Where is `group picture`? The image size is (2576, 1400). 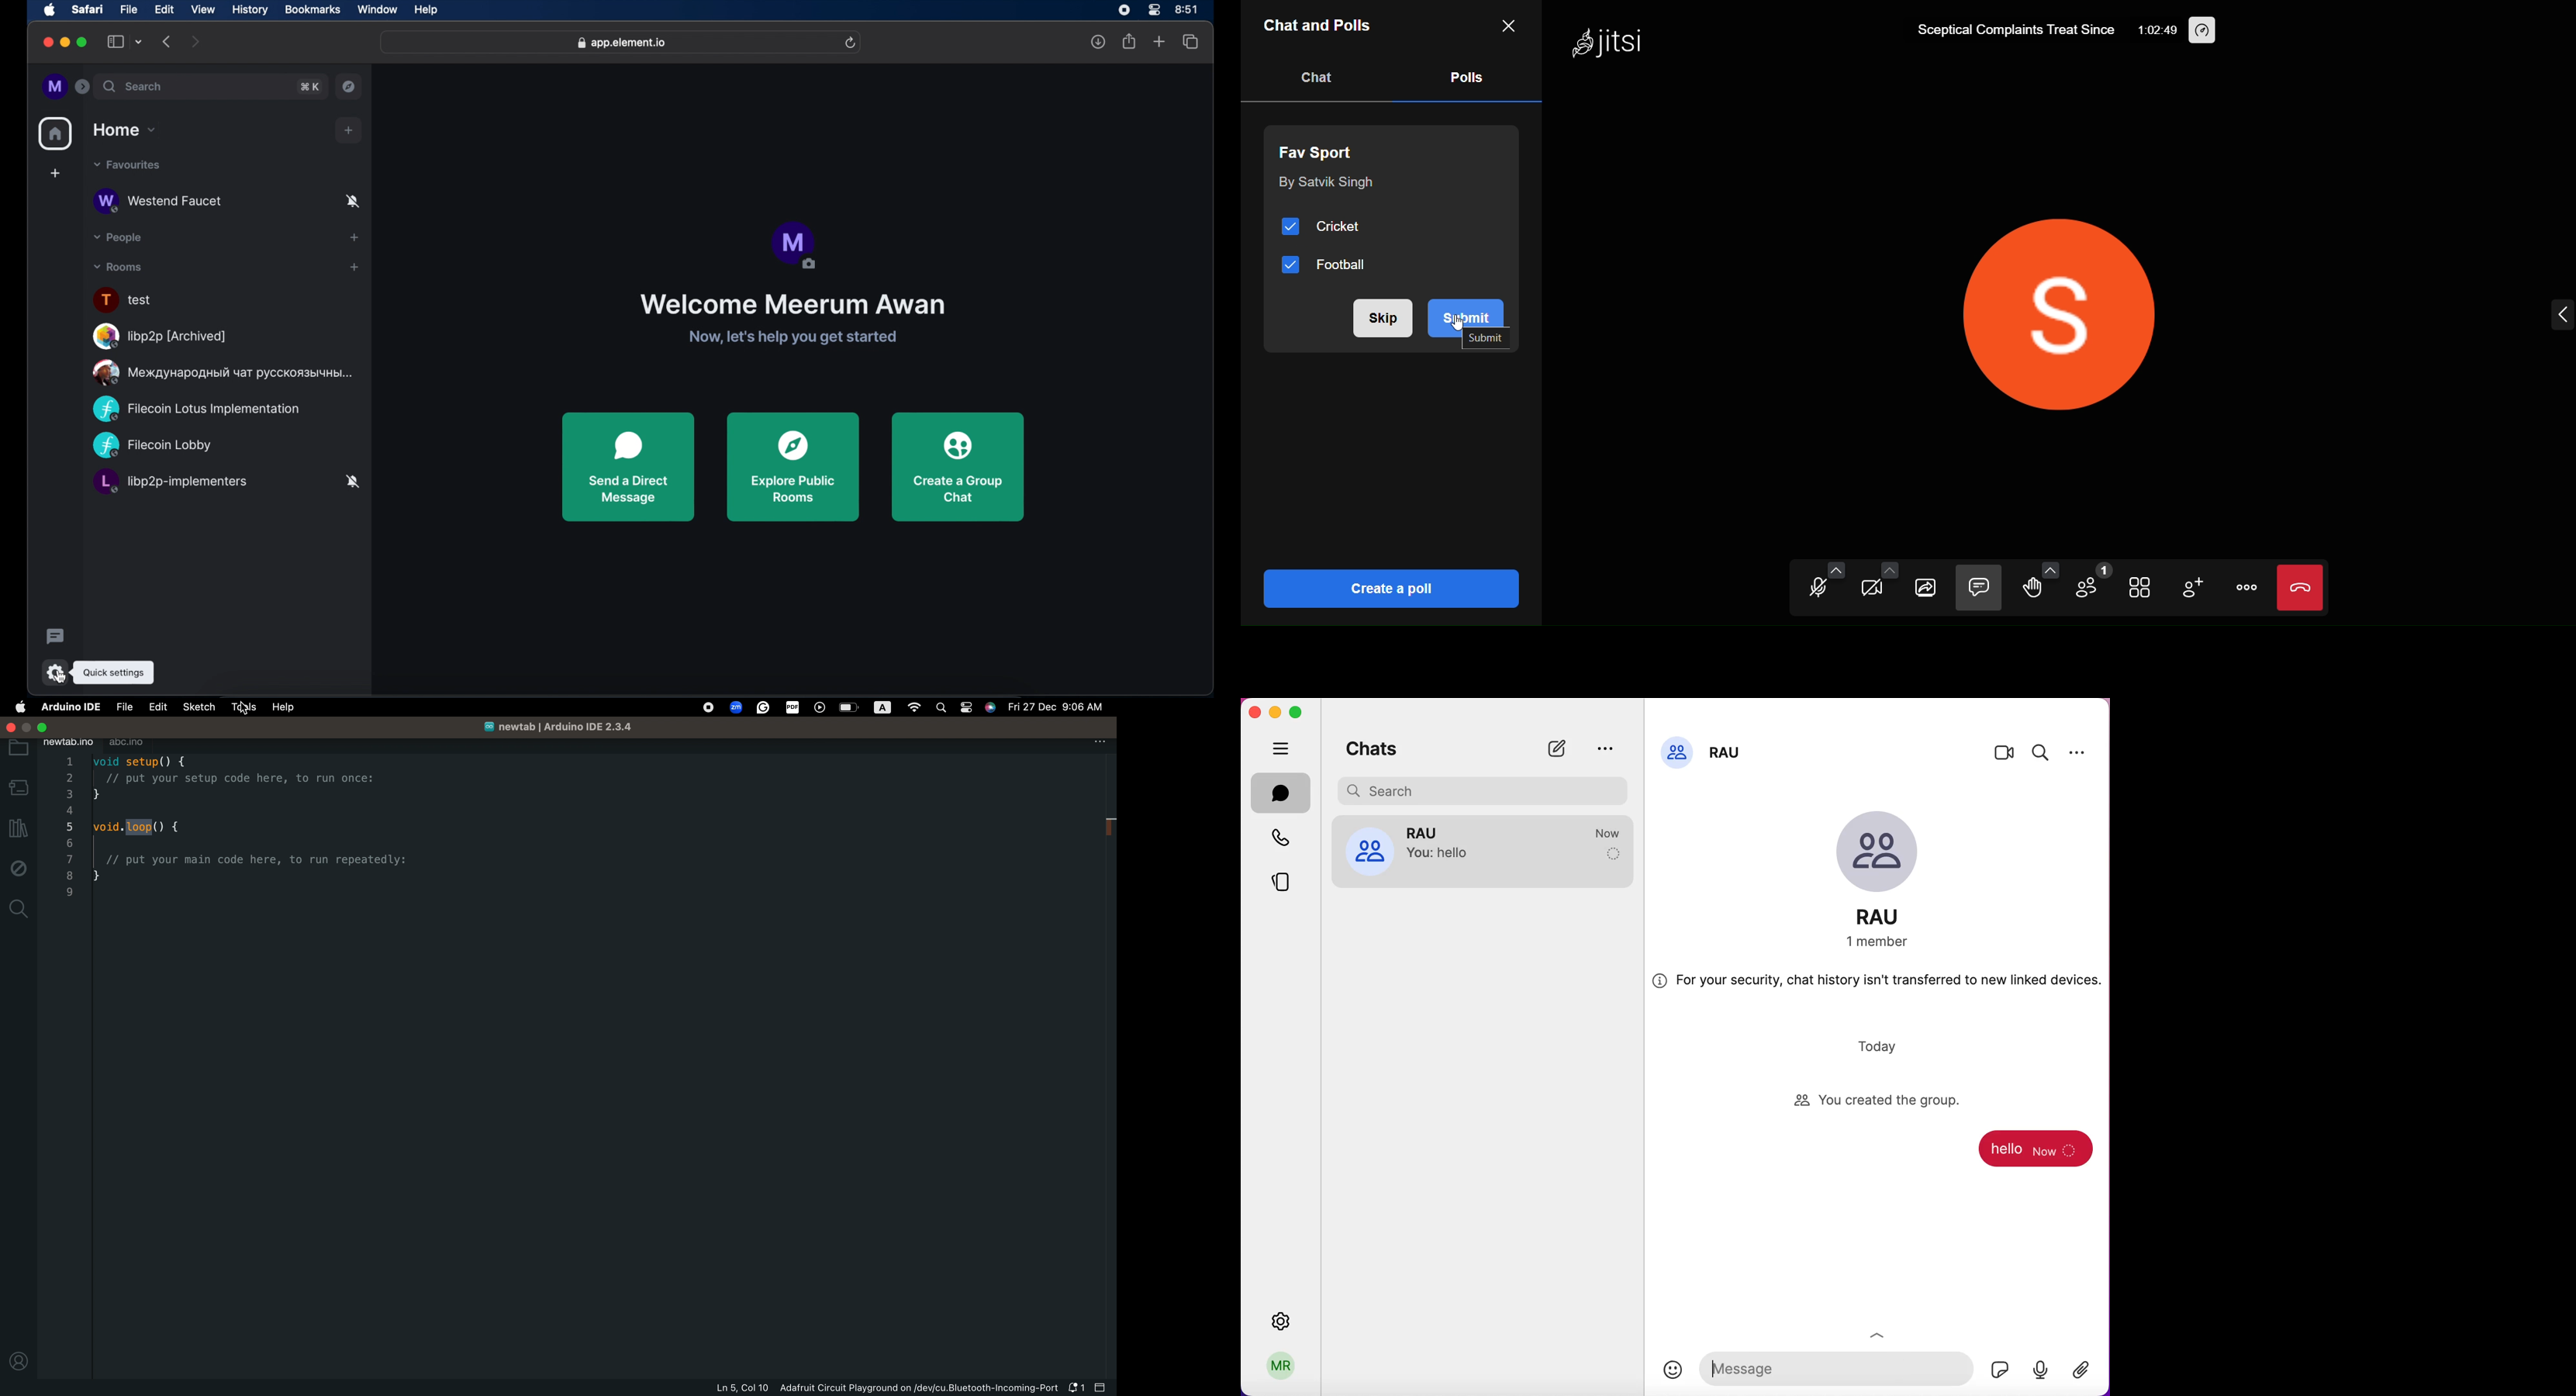 group picture is located at coordinates (1886, 854).